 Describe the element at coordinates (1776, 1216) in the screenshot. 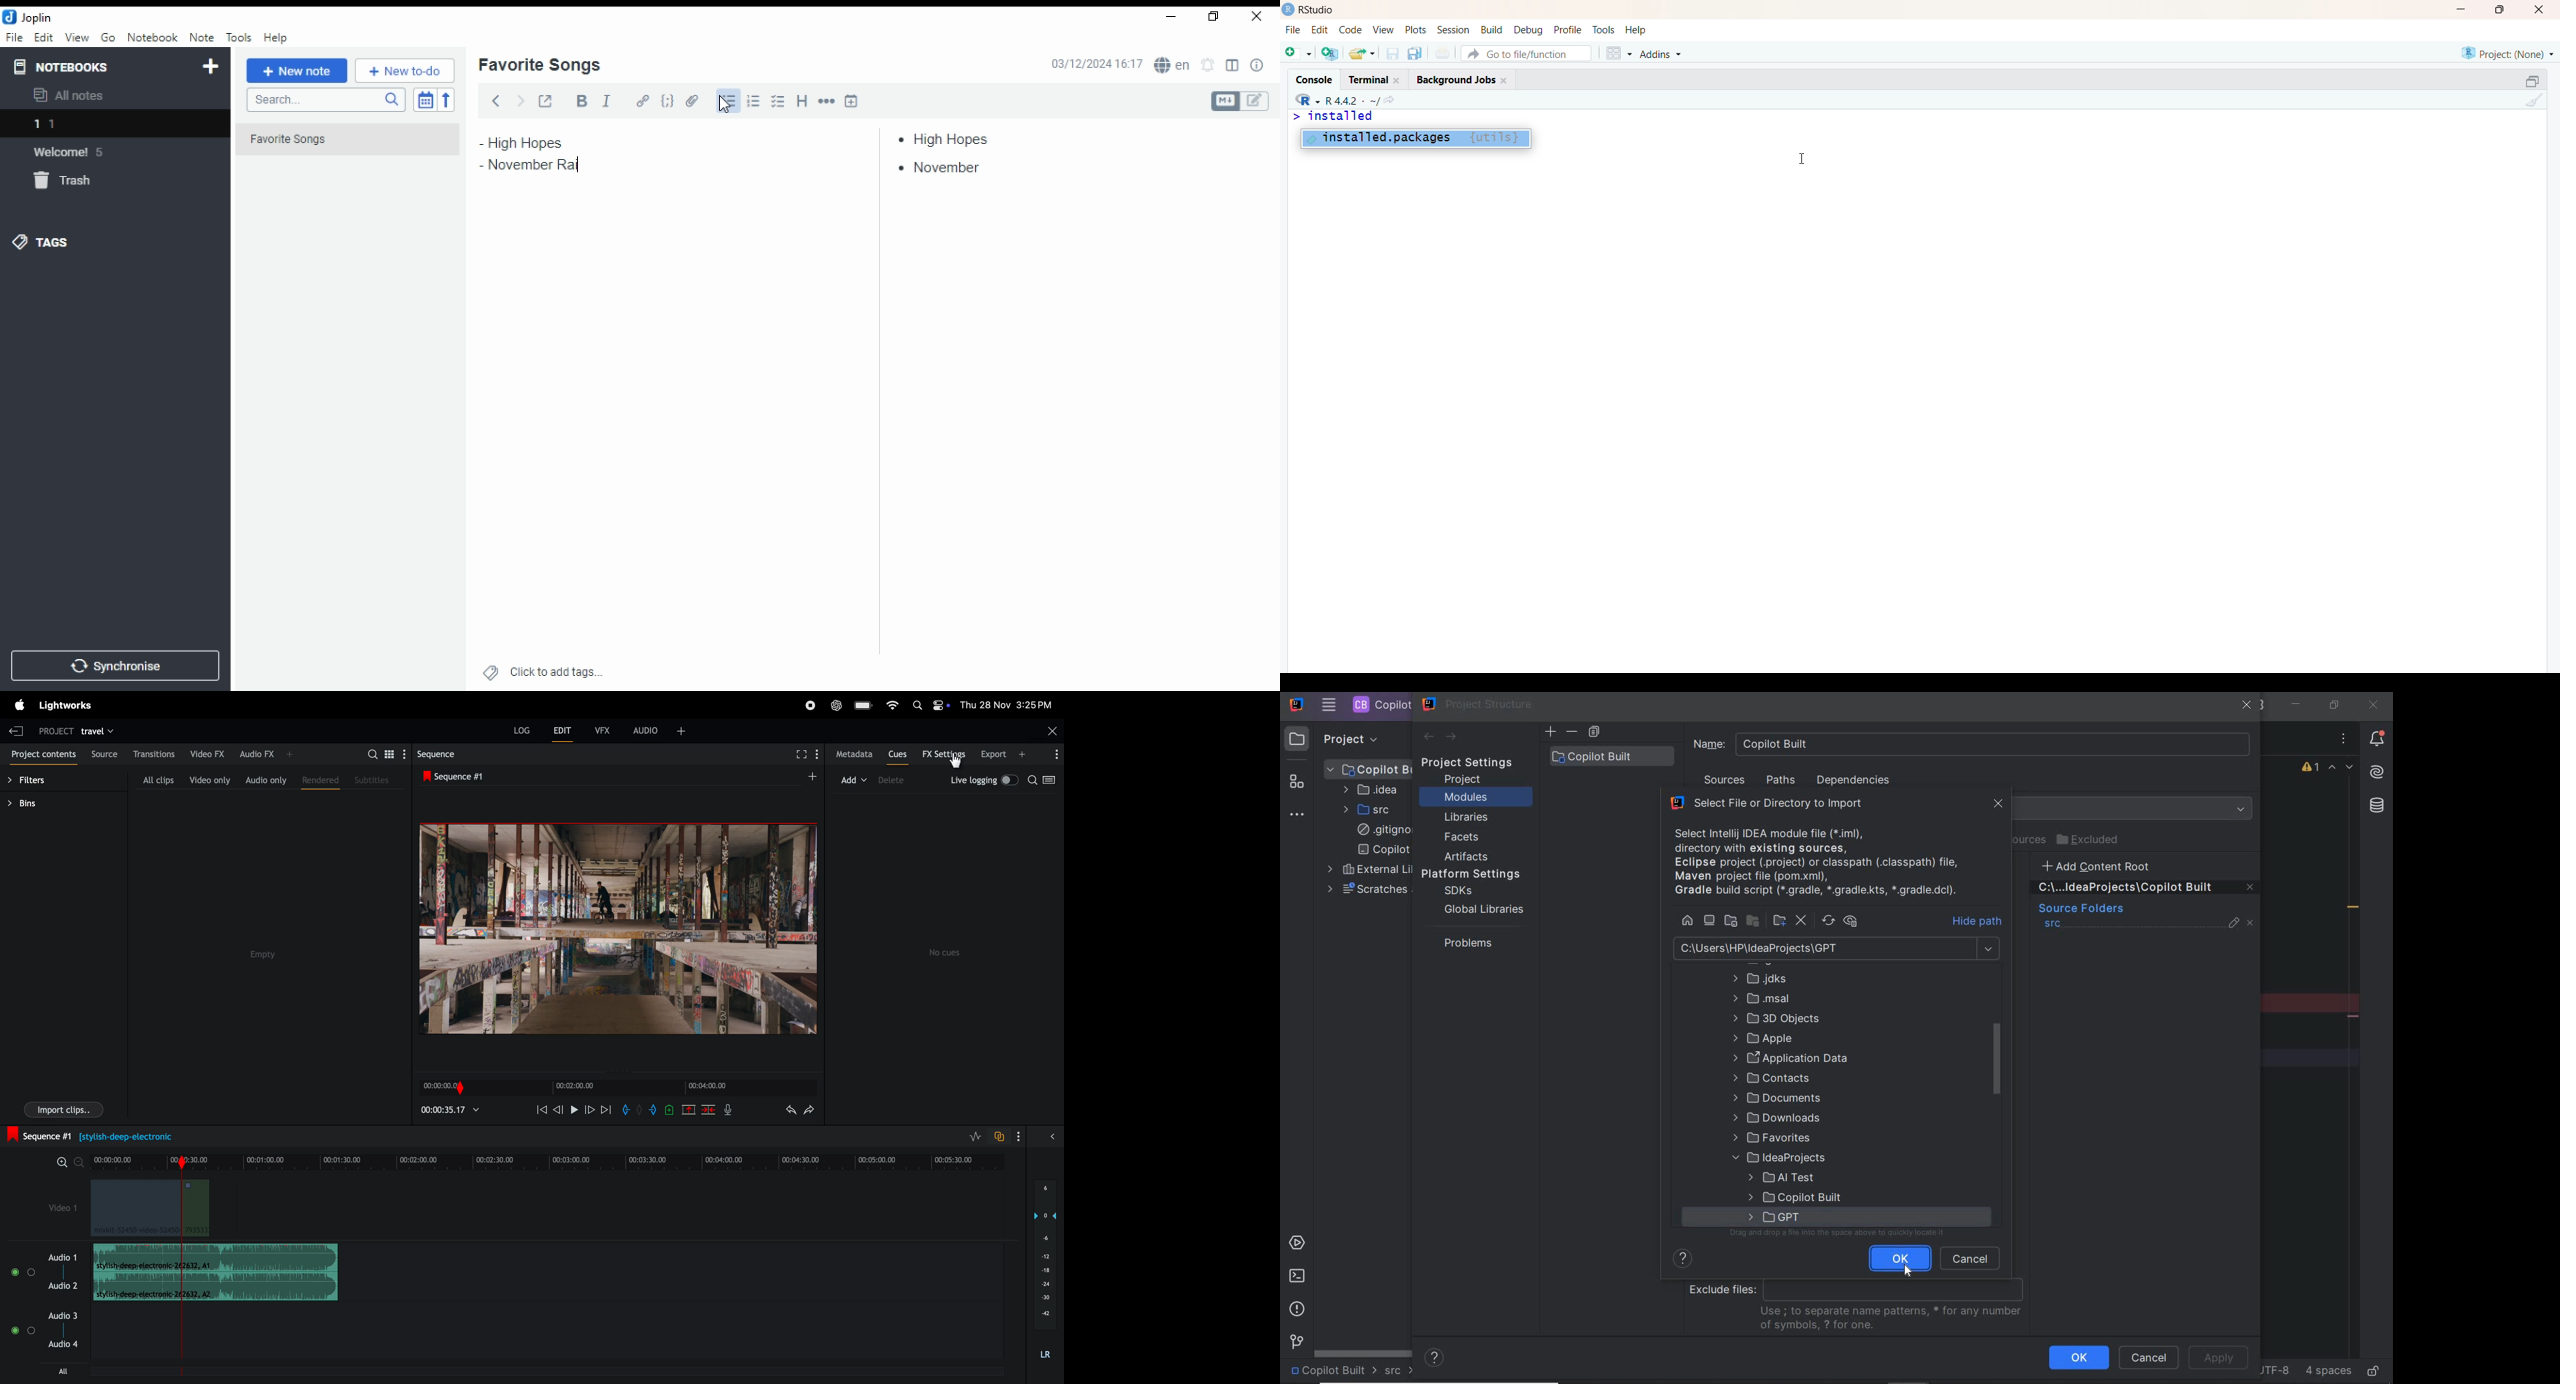

I see `folder` at that location.